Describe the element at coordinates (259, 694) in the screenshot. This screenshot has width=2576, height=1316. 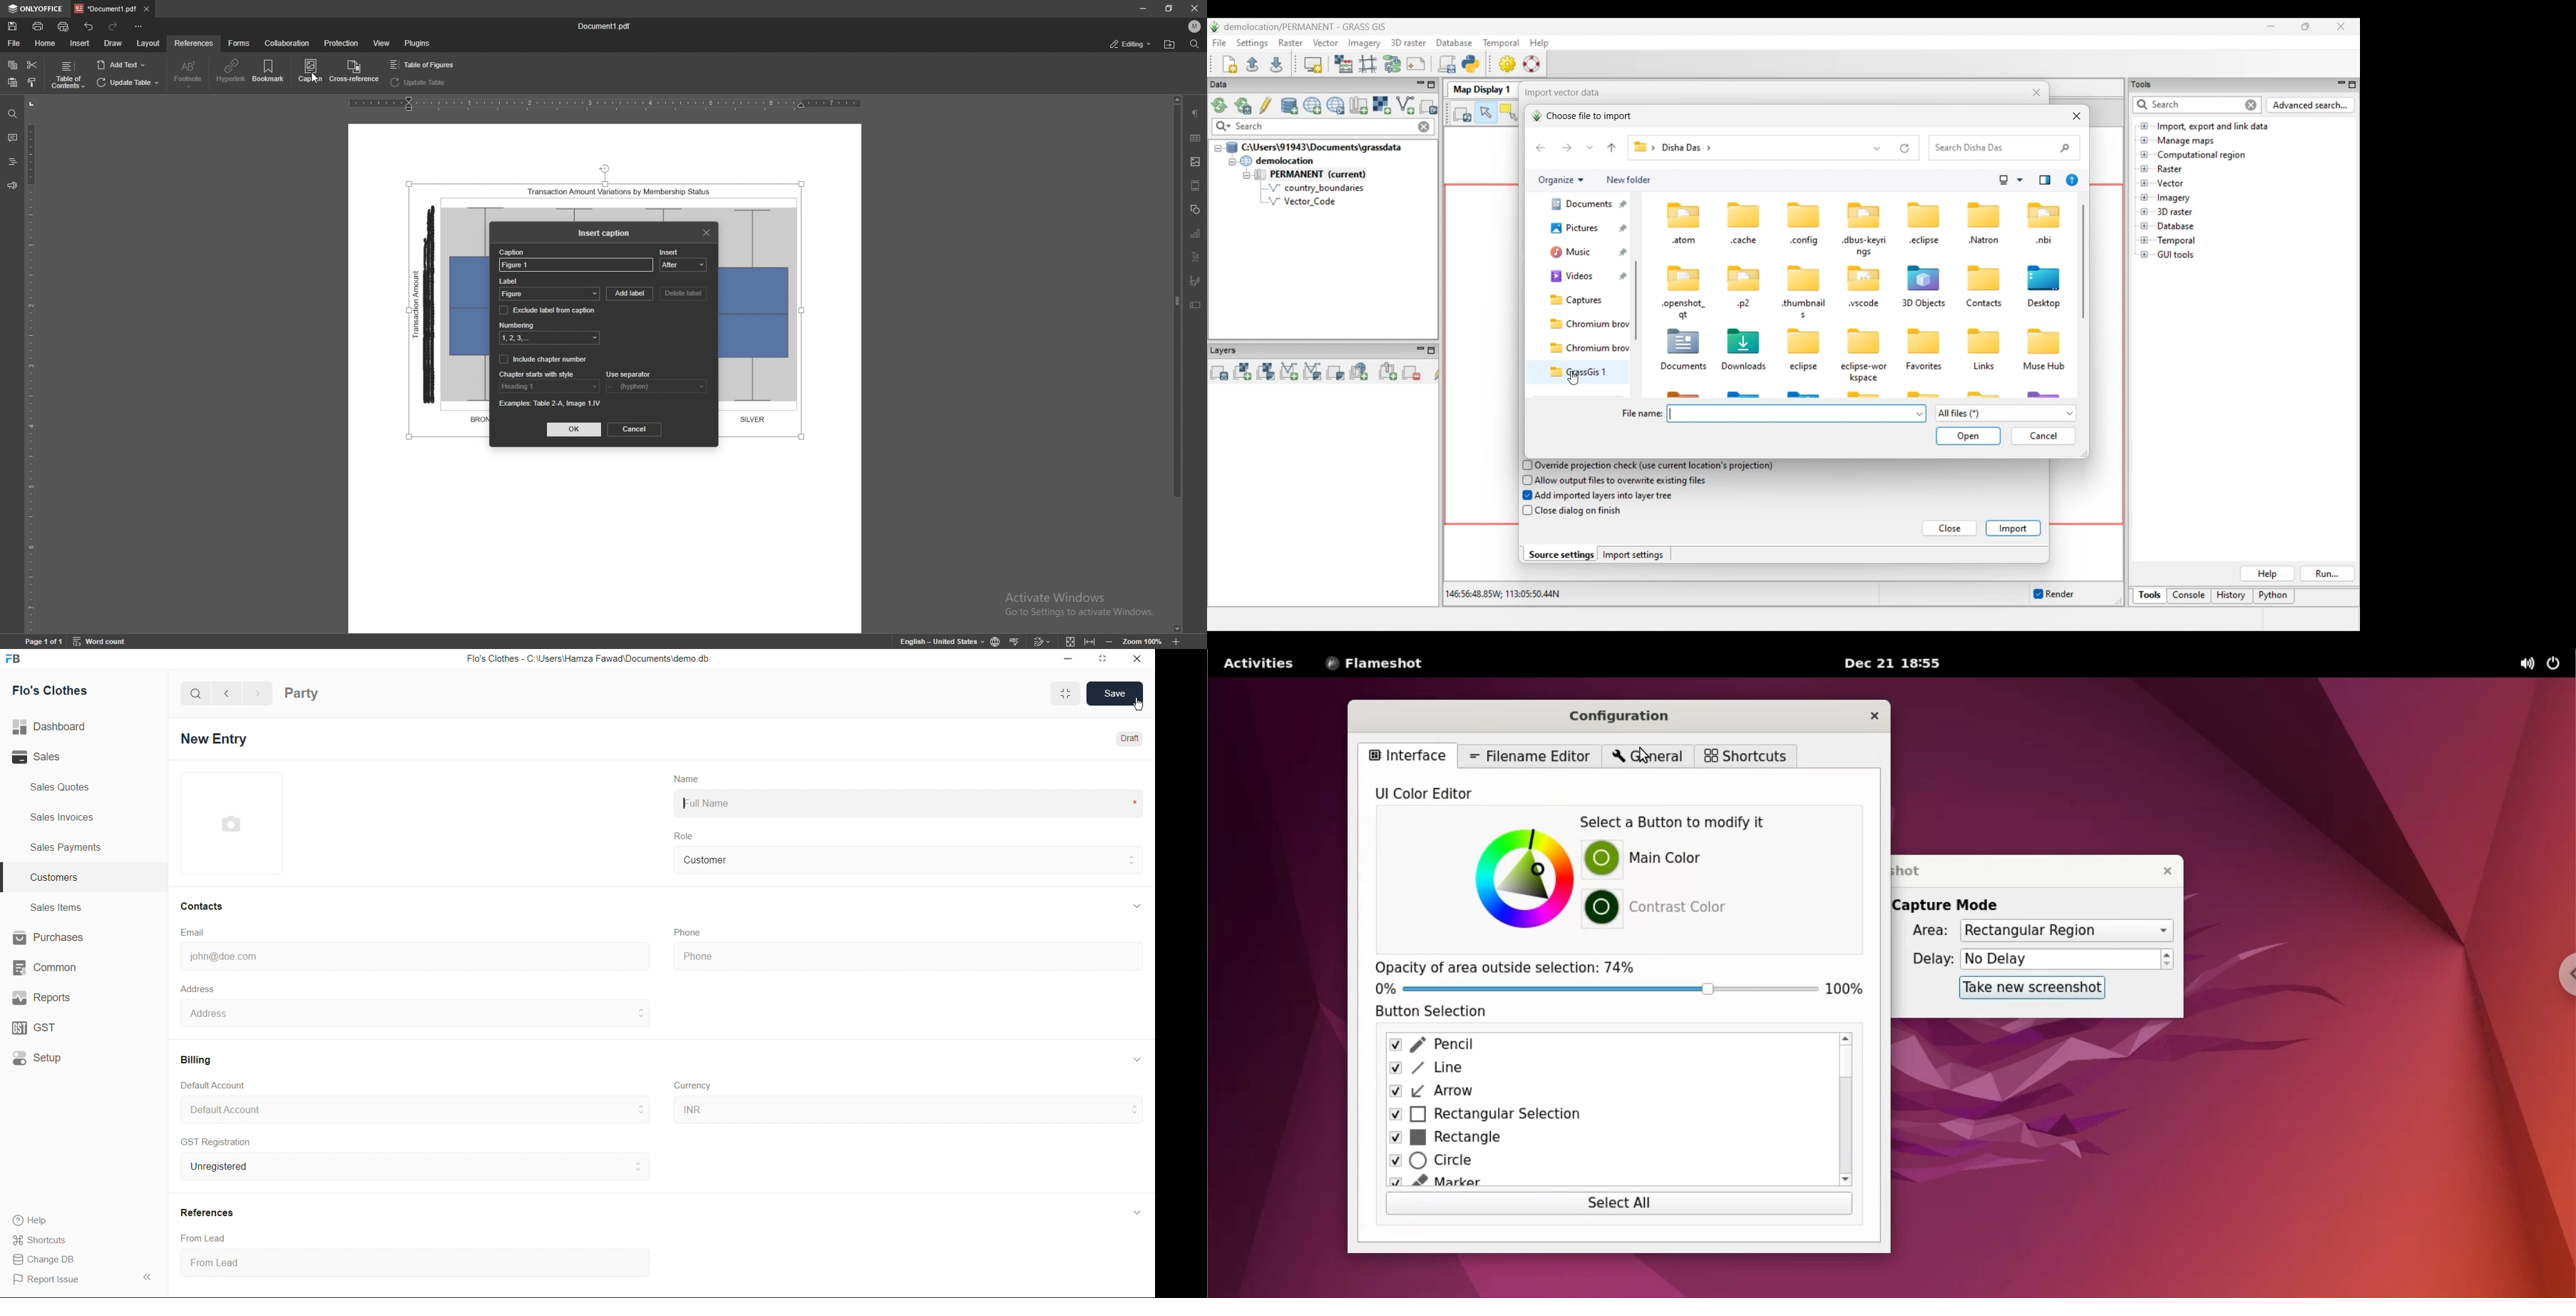
I see `next` at that location.